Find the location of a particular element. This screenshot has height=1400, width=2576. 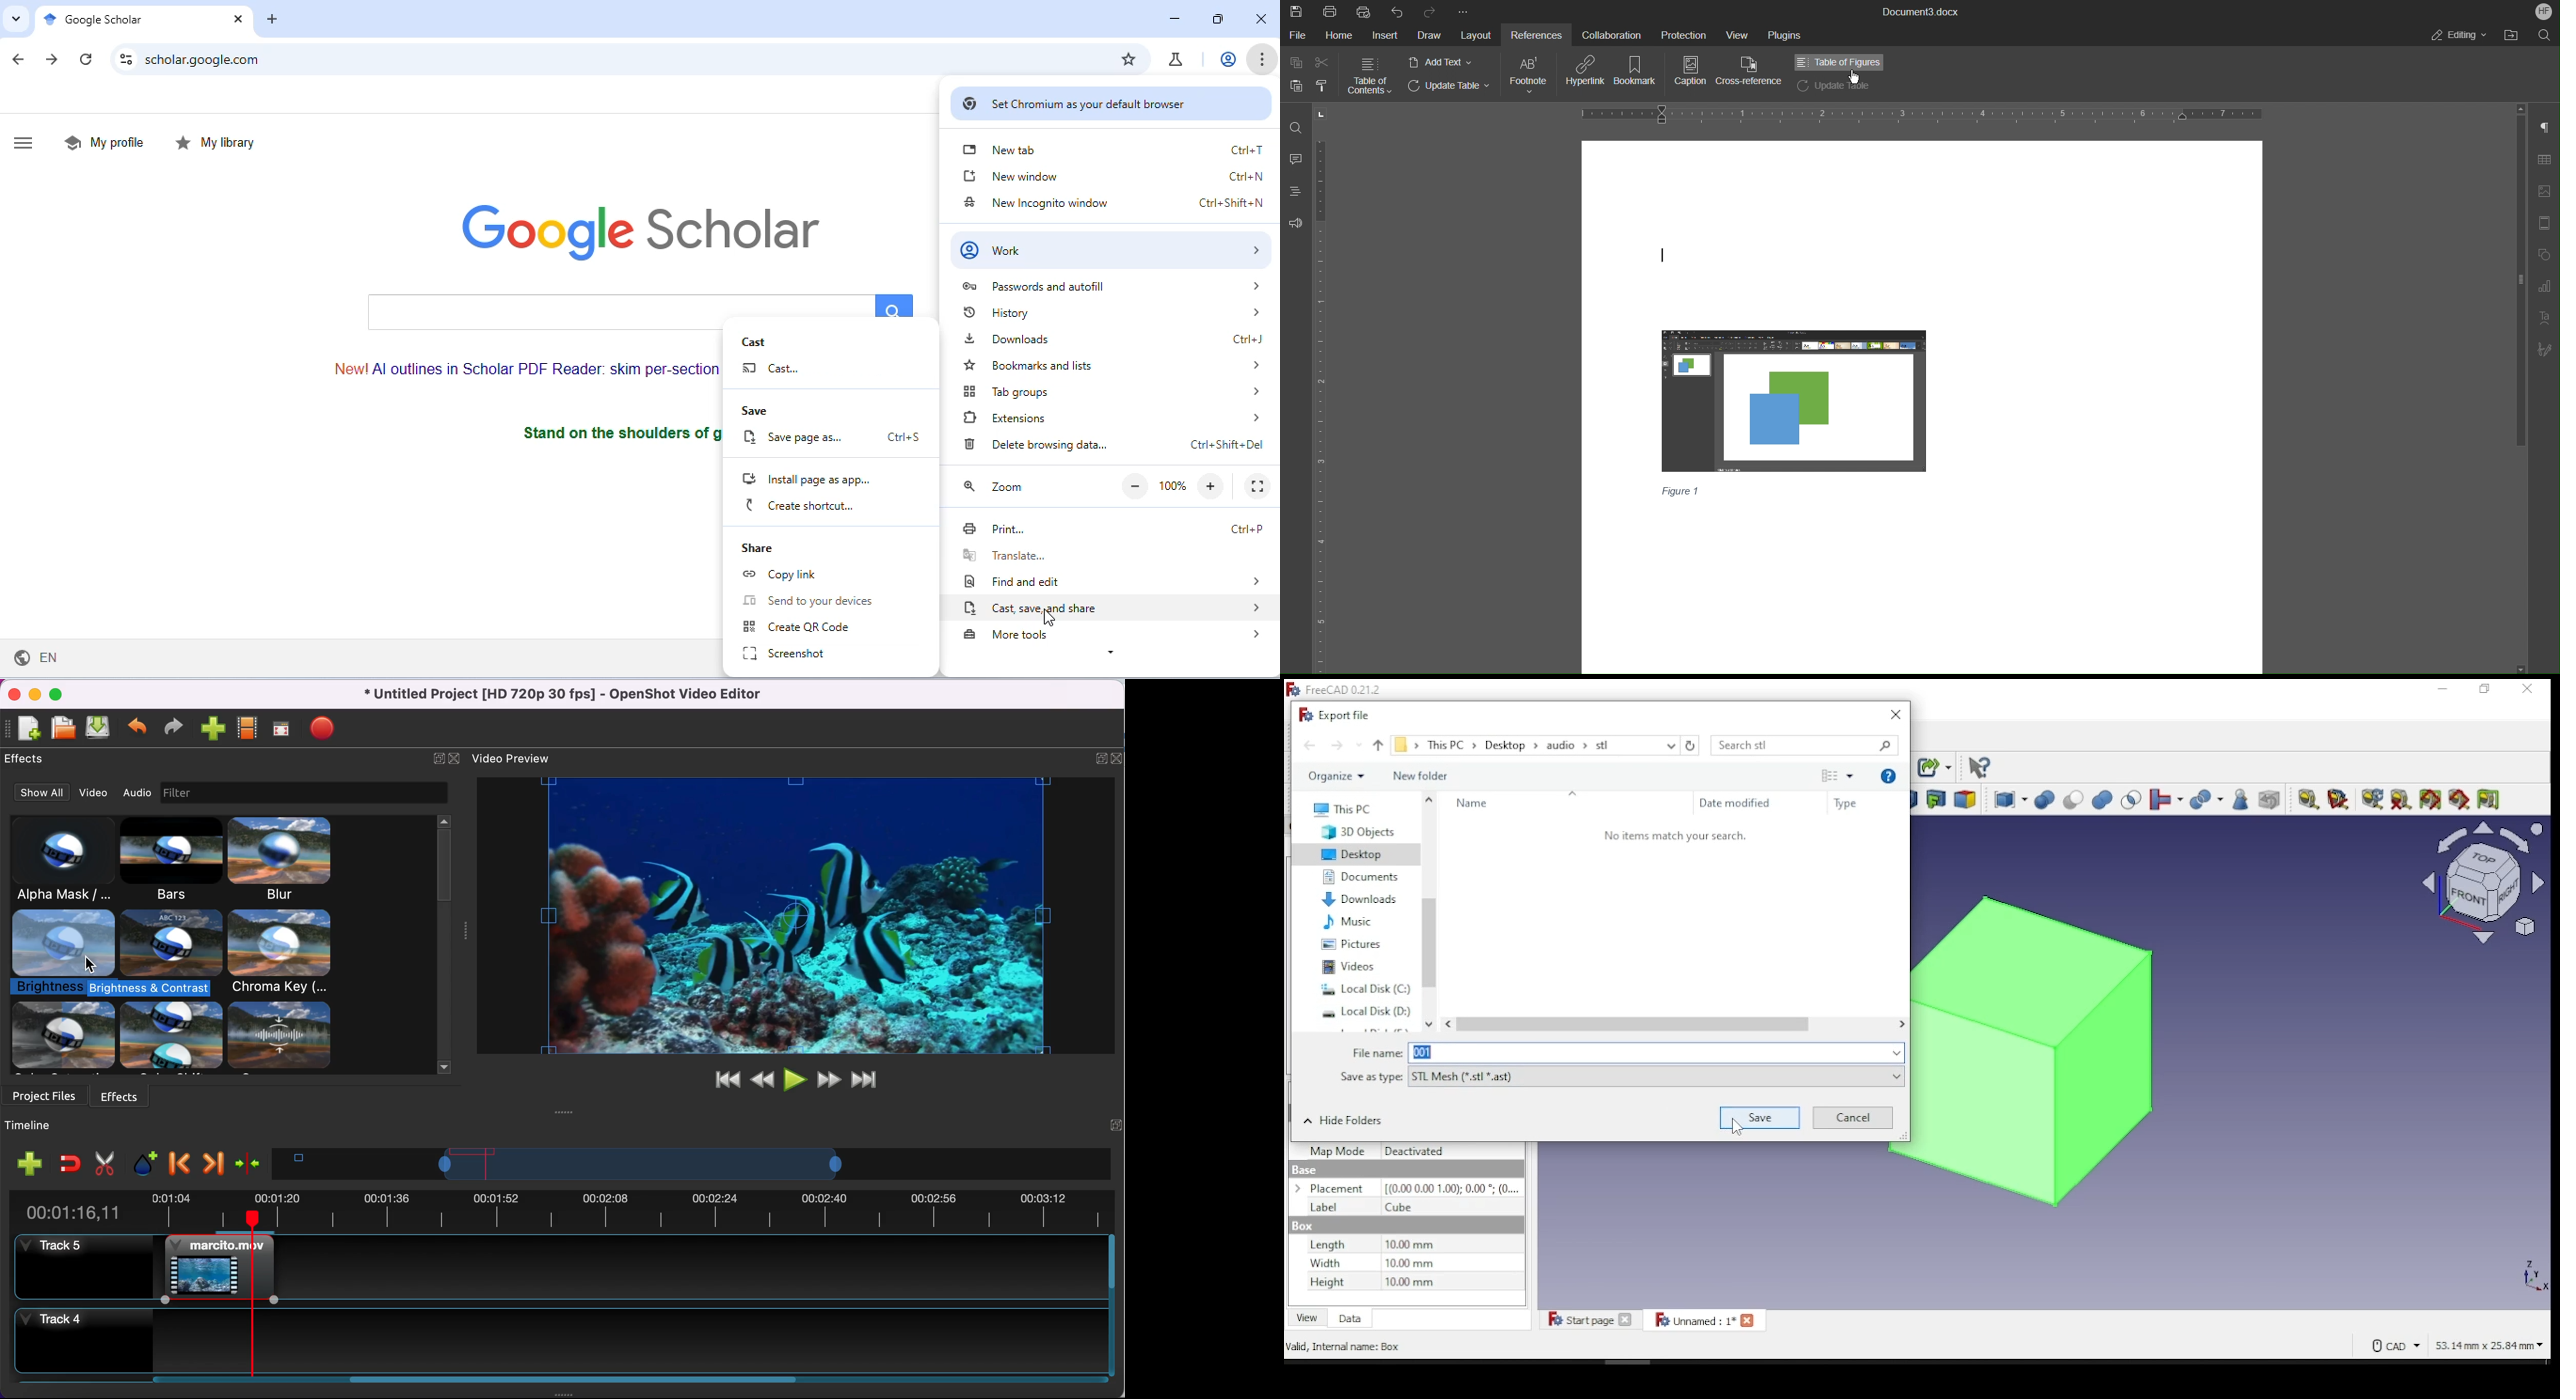

zoom out is located at coordinates (1129, 488).